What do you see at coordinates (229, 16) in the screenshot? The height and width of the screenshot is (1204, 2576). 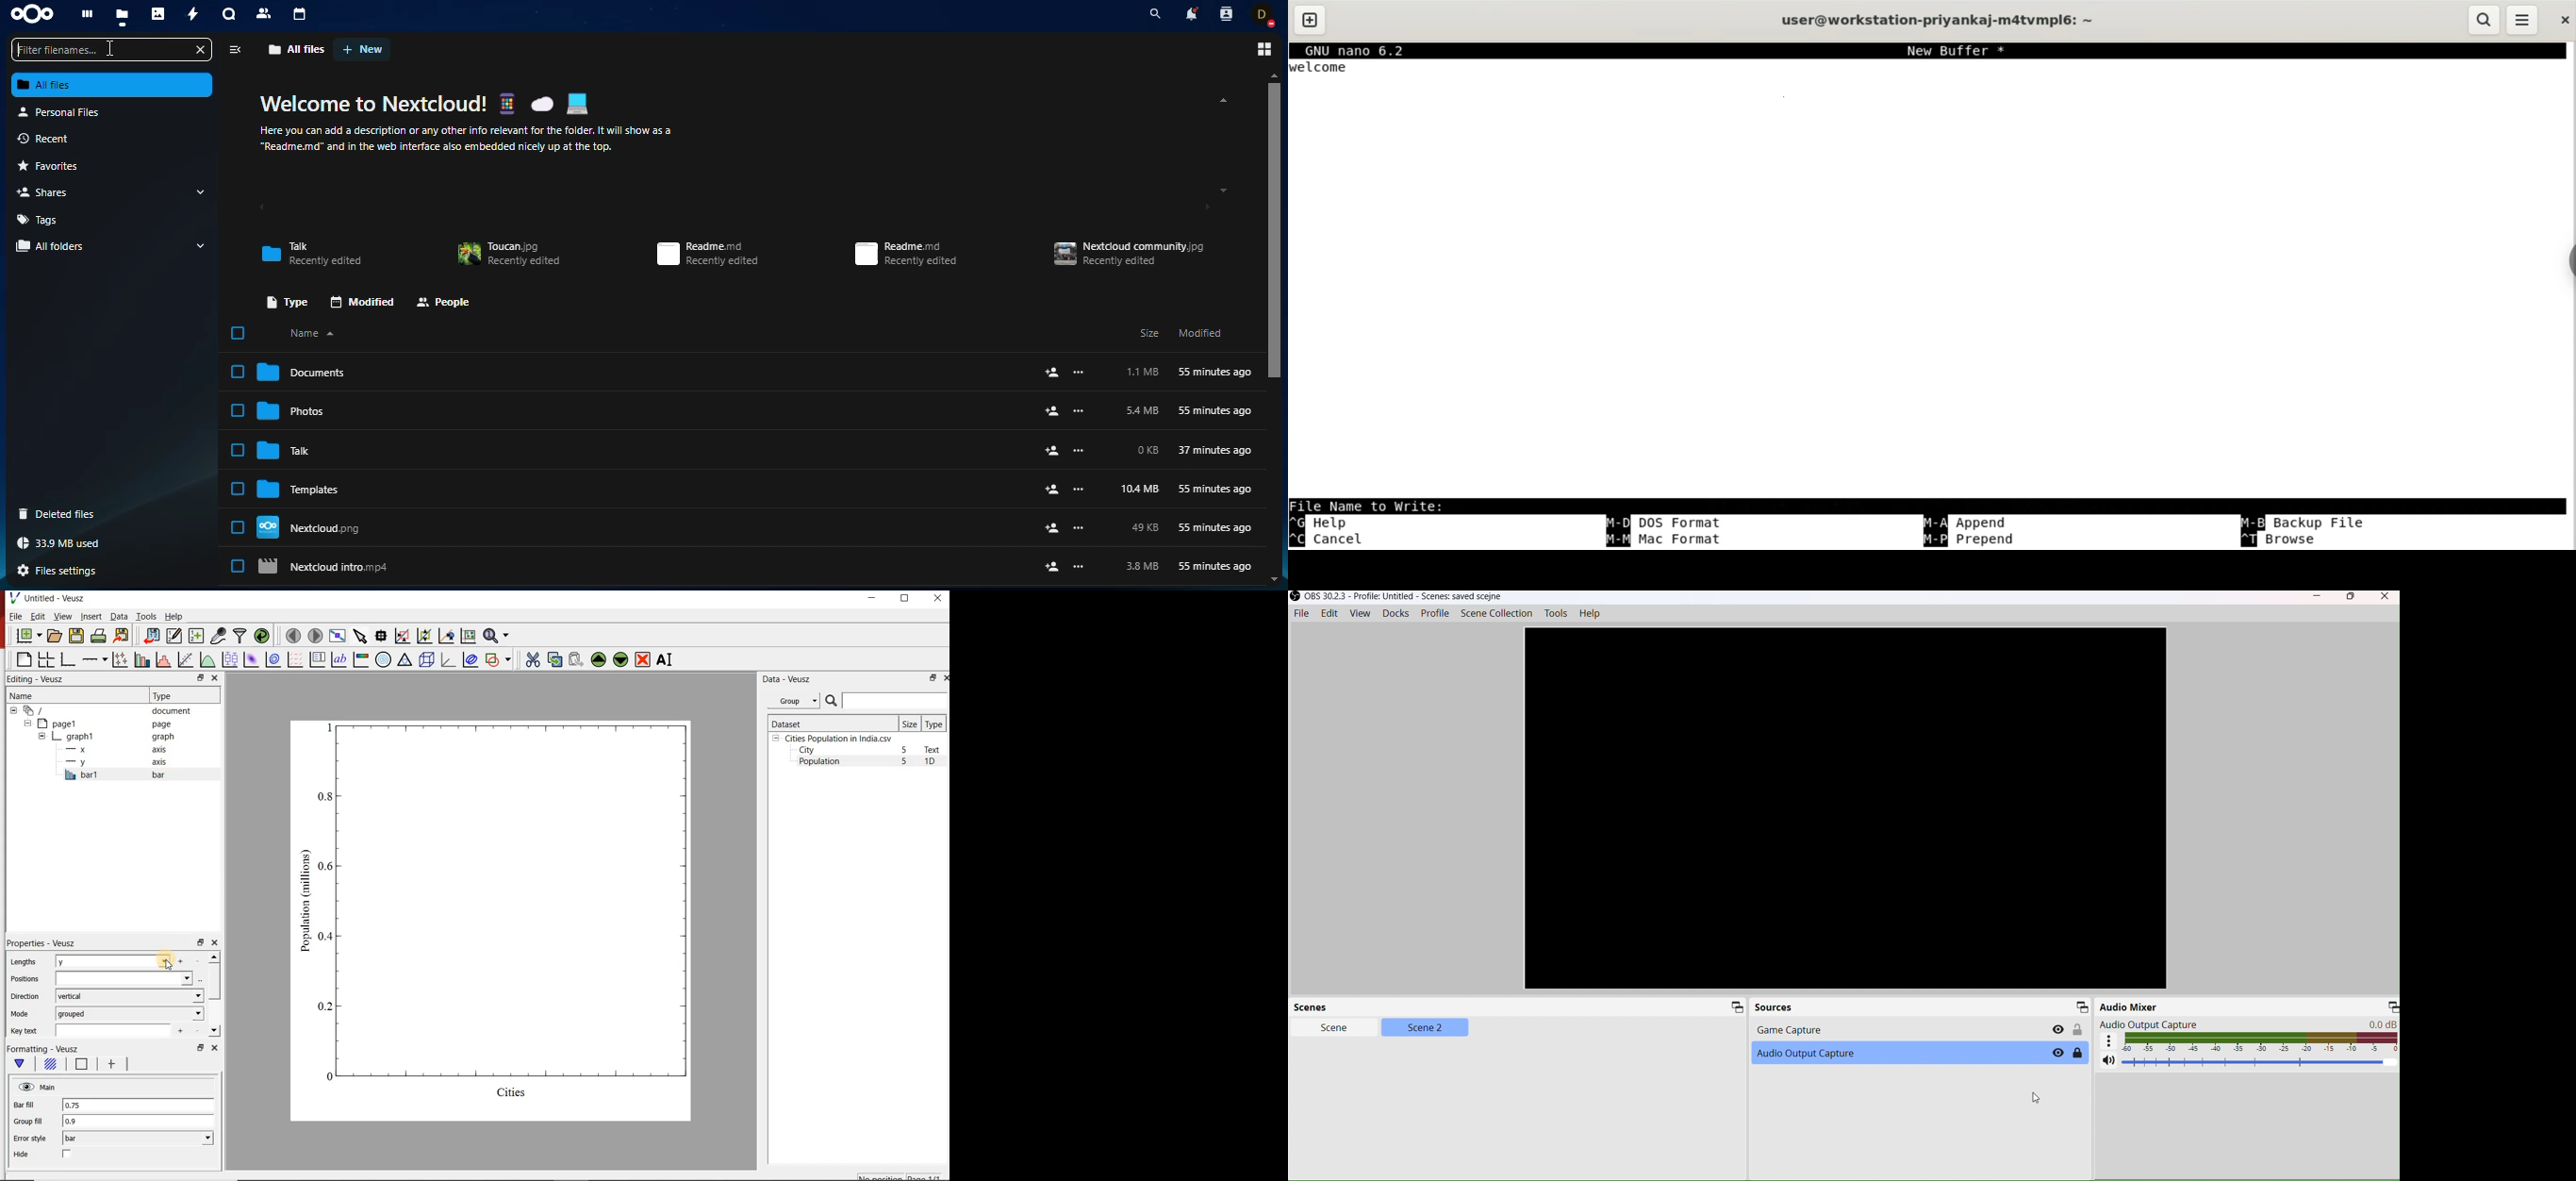 I see `chat` at bounding box center [229, 16].